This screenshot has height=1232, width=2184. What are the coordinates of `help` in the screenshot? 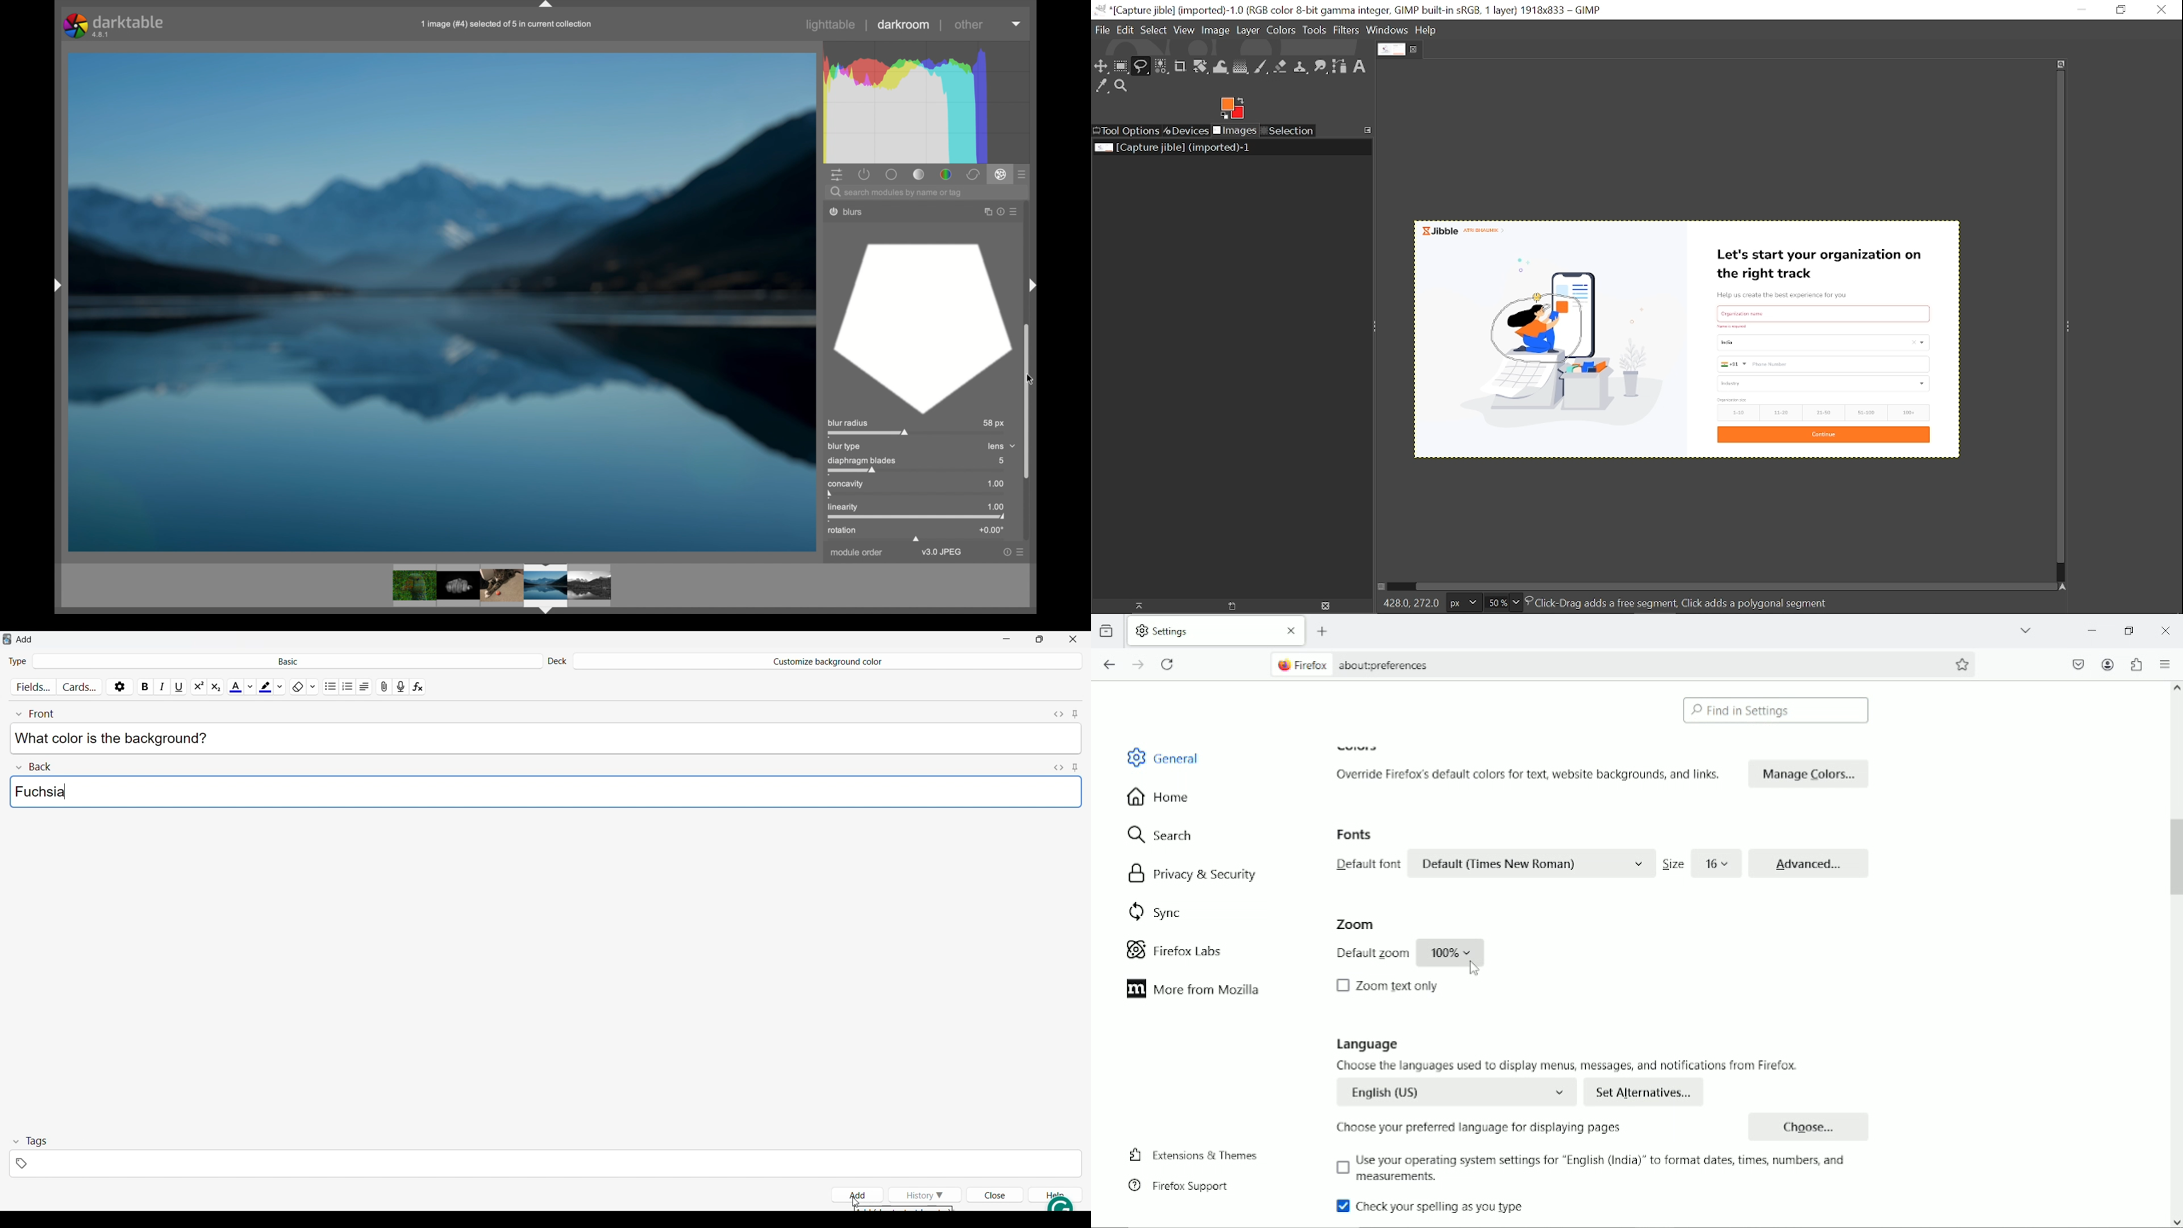 It's located at (1006, 552).